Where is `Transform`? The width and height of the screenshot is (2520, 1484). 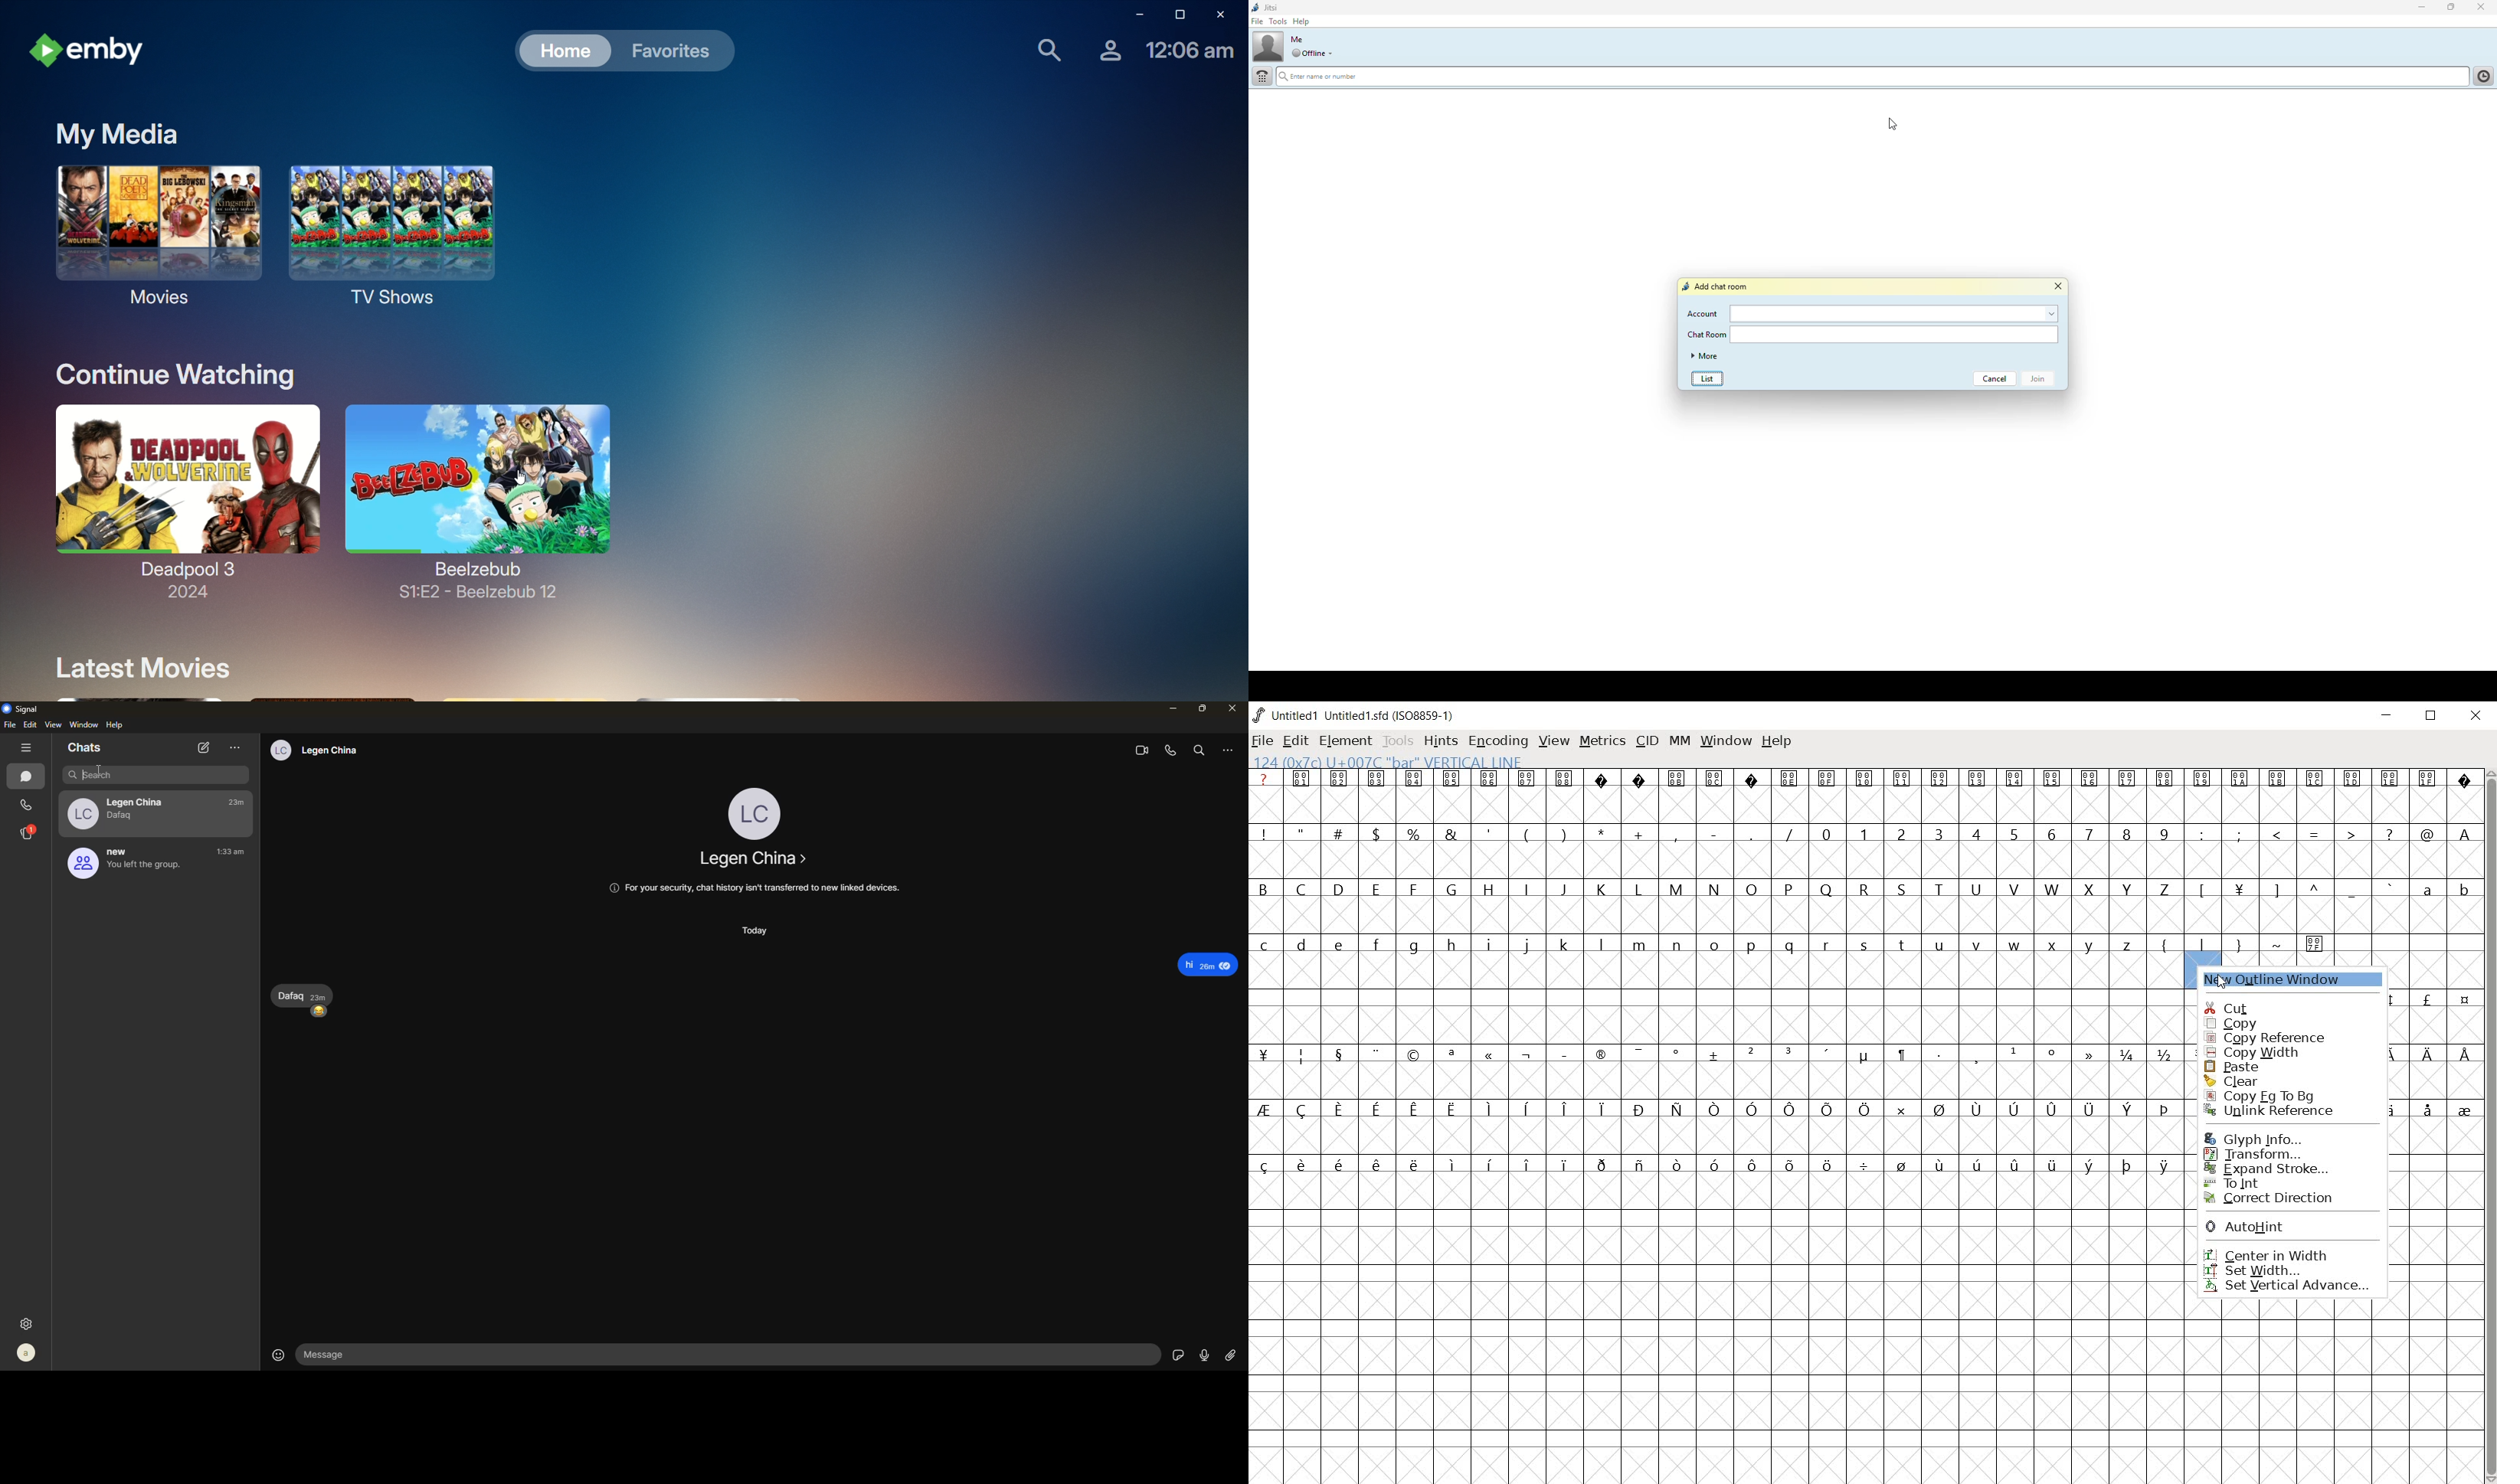 Transform is located at coordinates (2286, 1153).